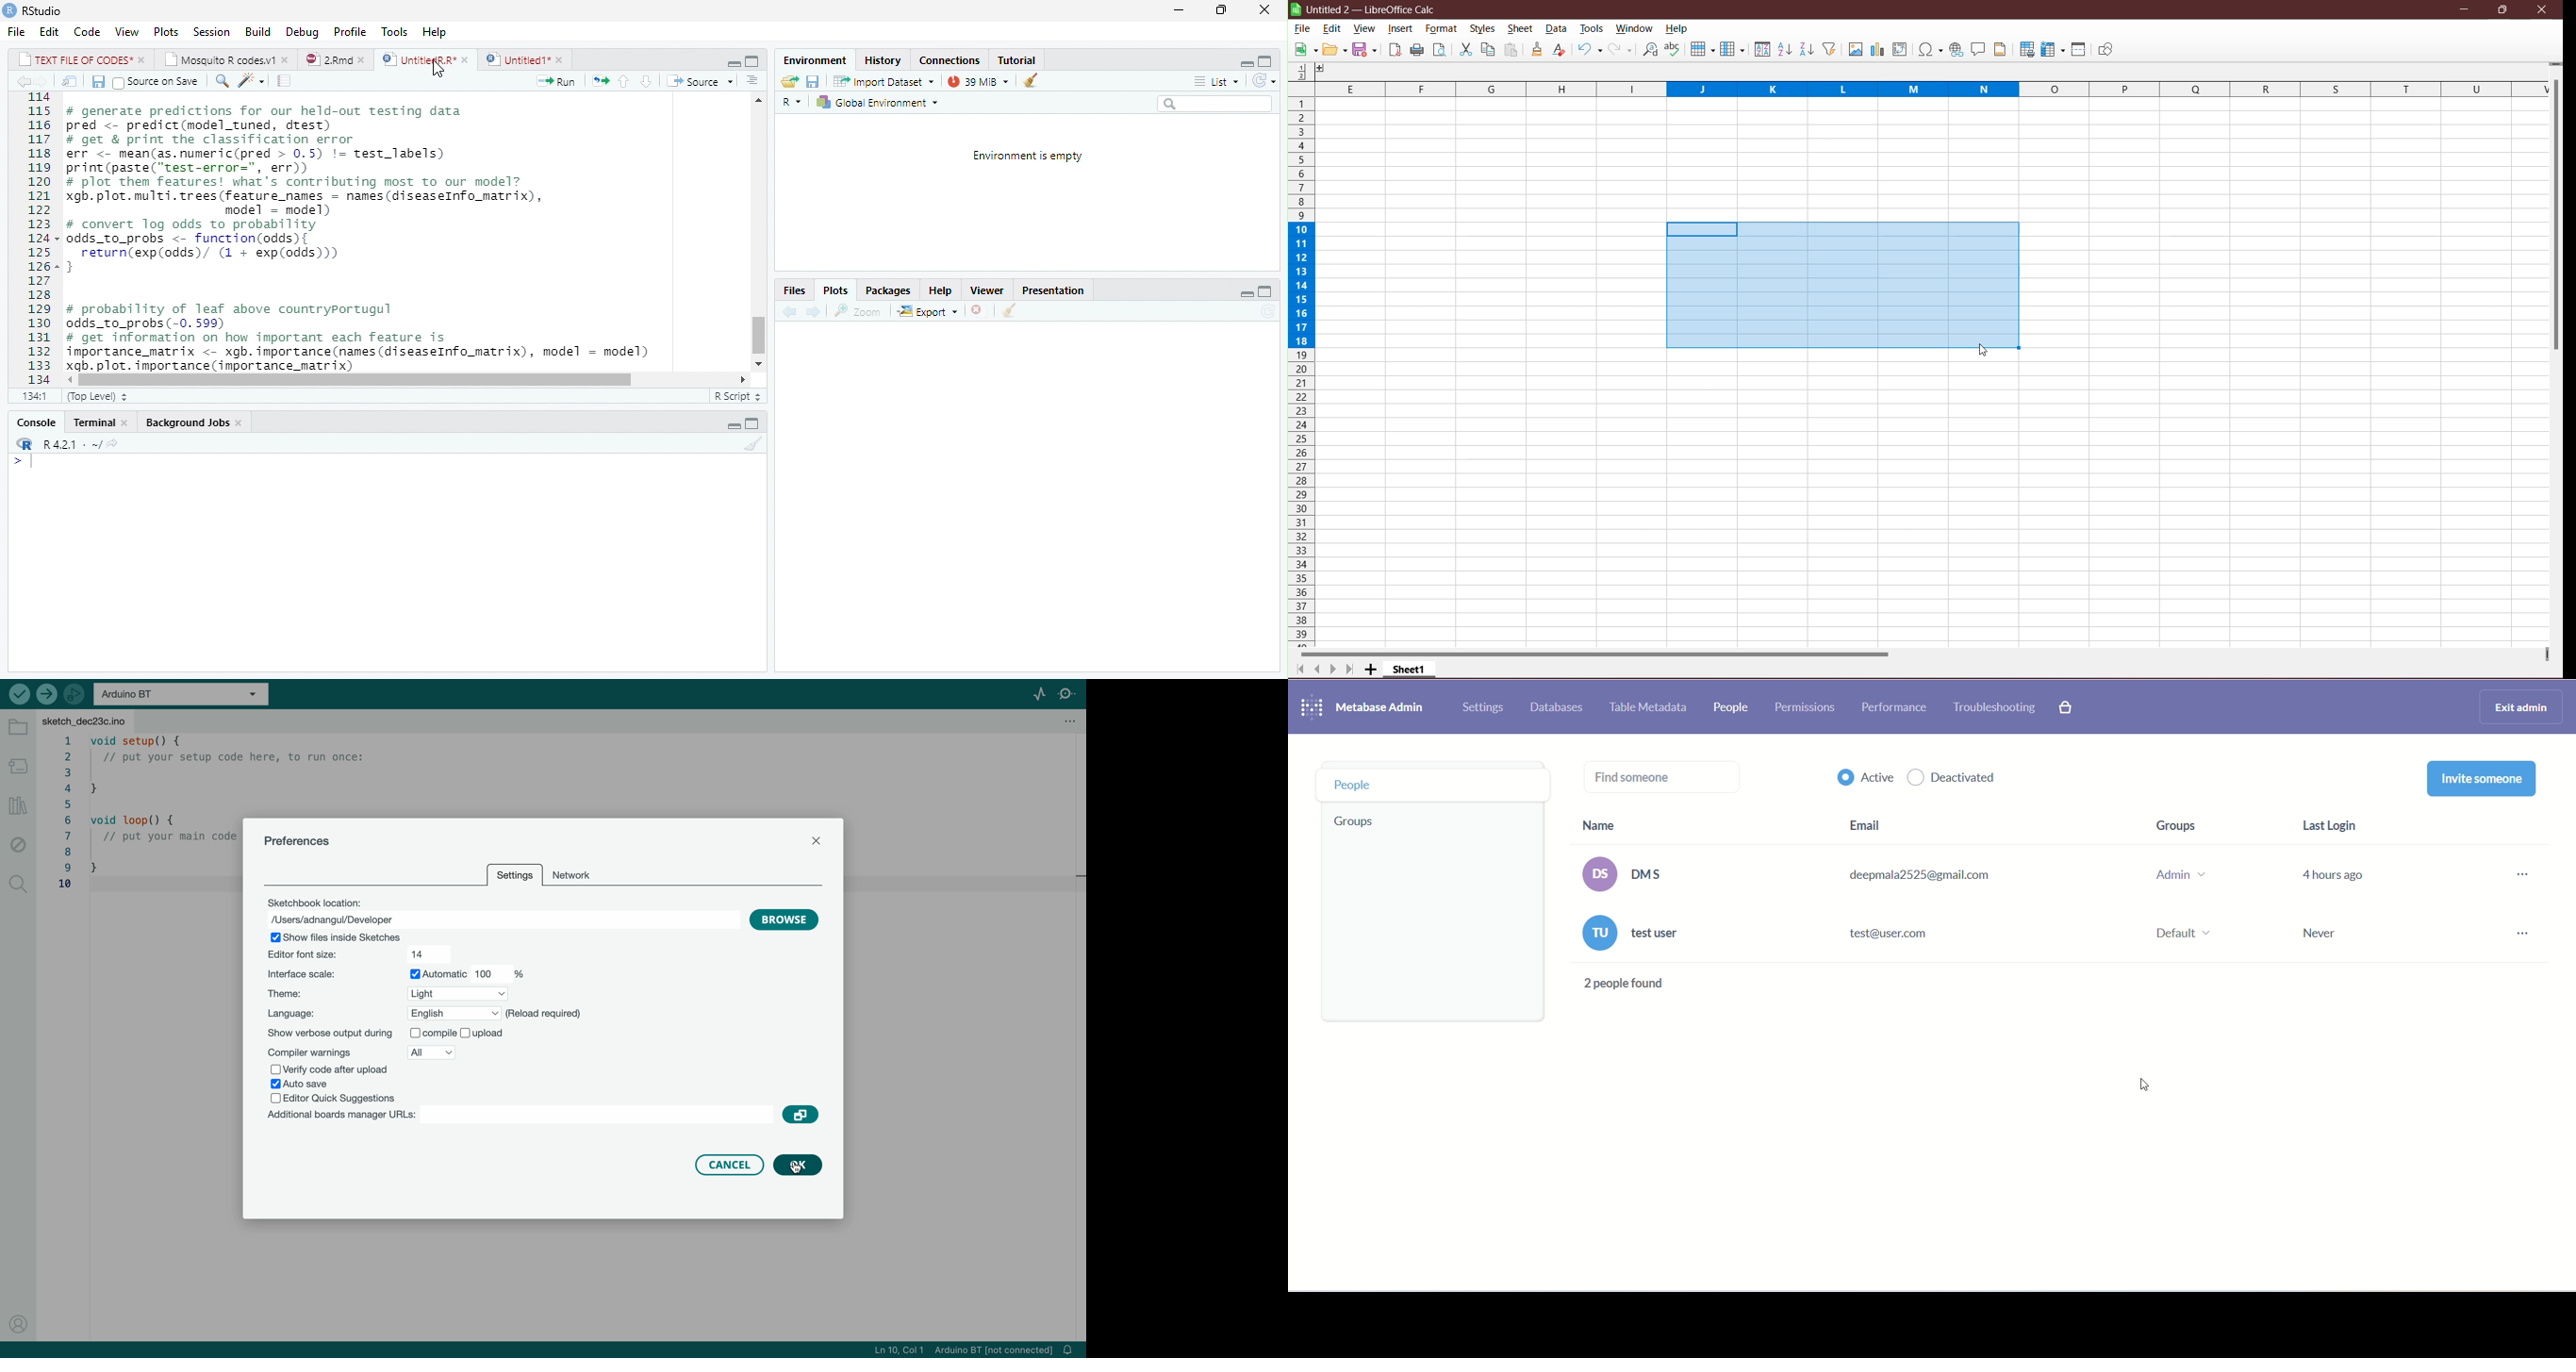 The image size is (2576, 1372). What do you see at coordinates (787, 310) in the screenshot?
I see `Previous` at bounding box center [787, 310].